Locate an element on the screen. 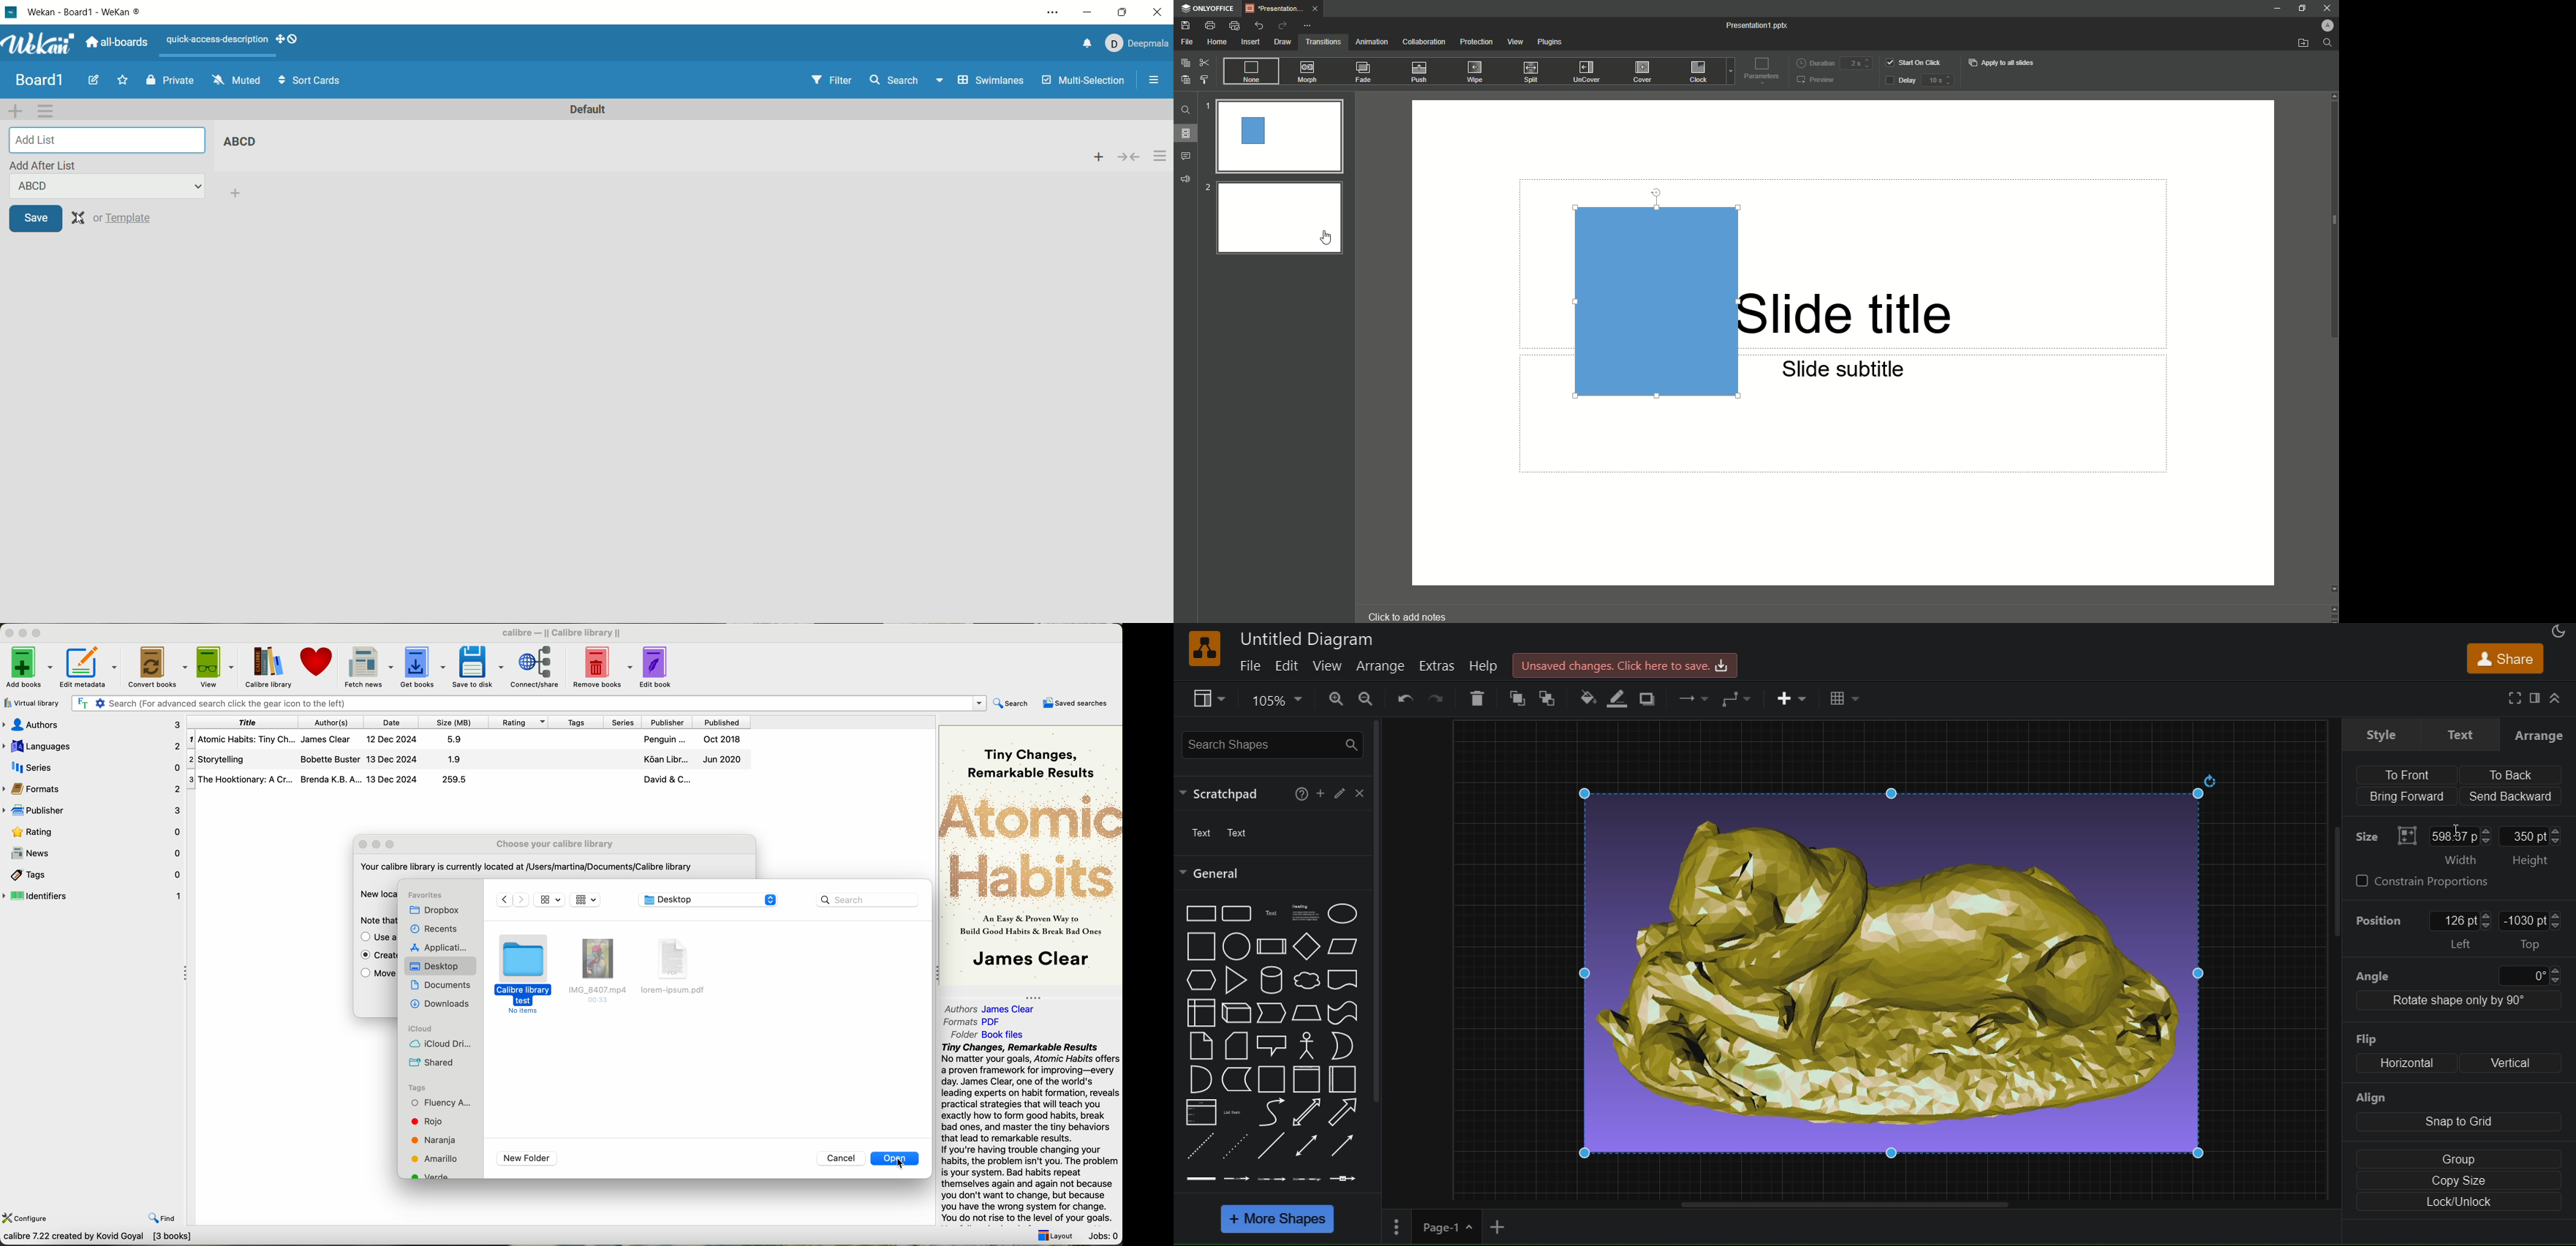 The image size is (2576, 1260). Cut is located at coordinates (1207, 61).